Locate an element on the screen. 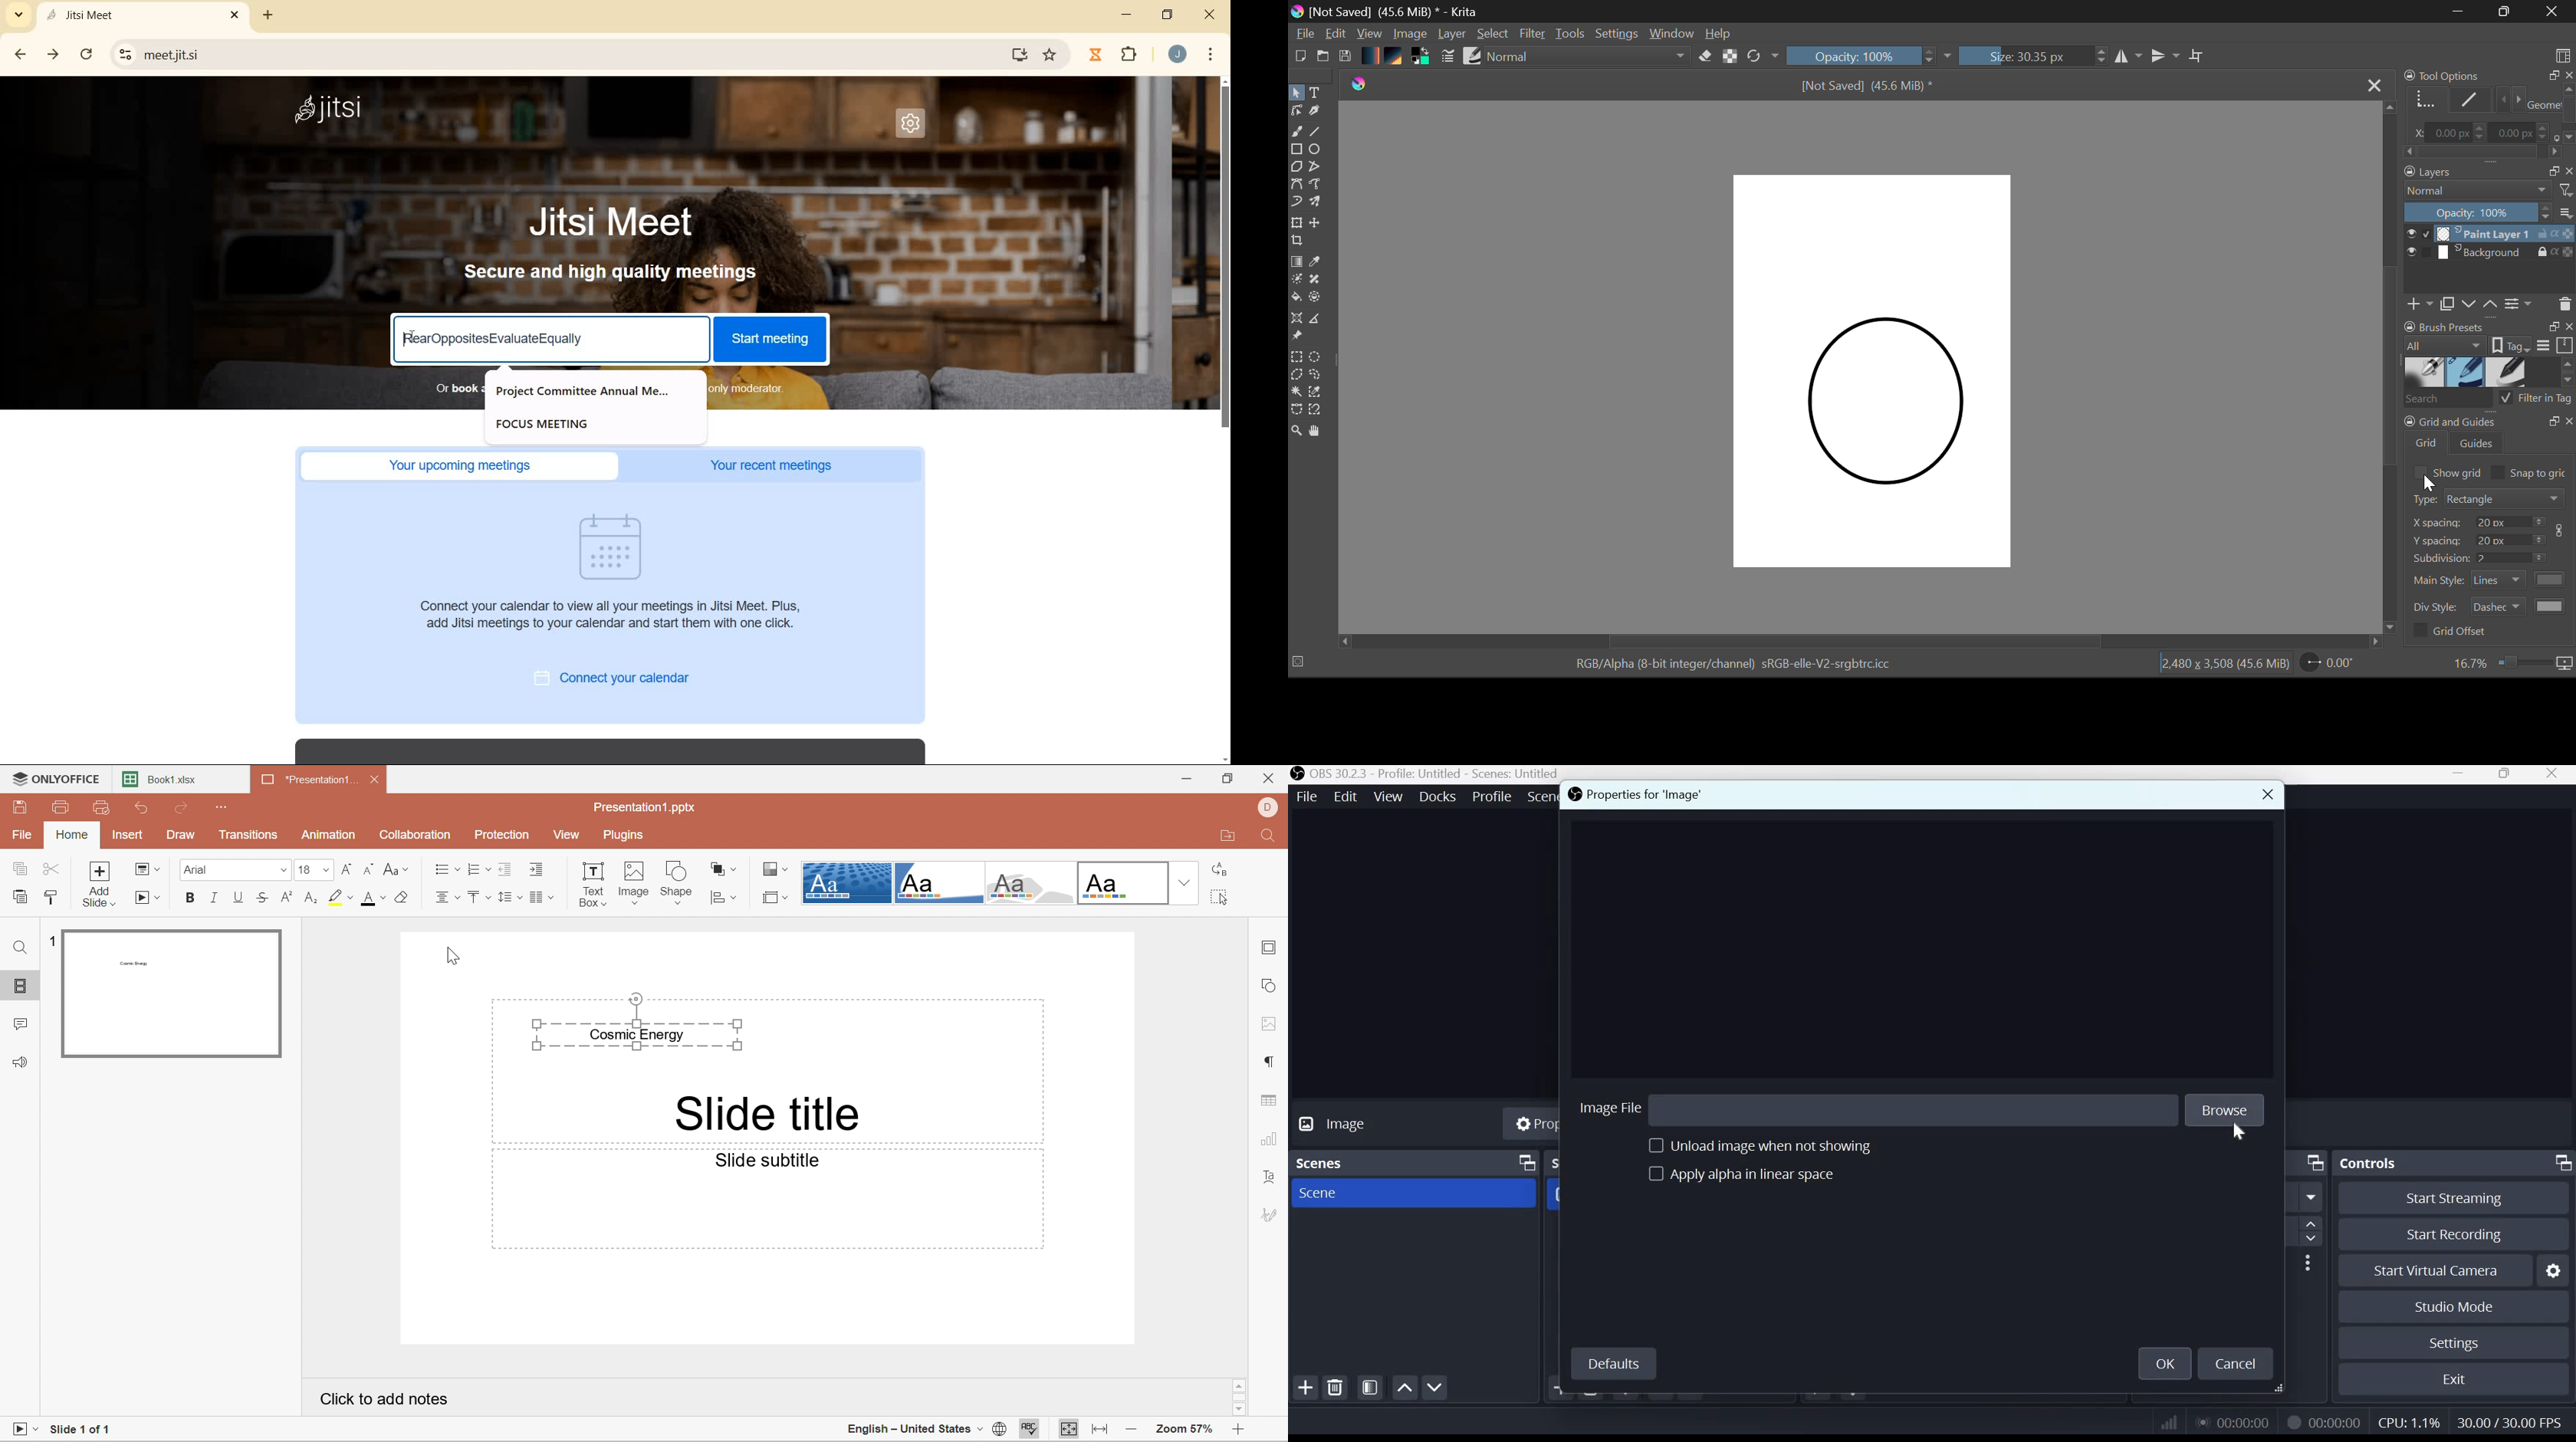 This screenshot has height=1456, width=2576. Settings is located at coordinates (2455, 1343).